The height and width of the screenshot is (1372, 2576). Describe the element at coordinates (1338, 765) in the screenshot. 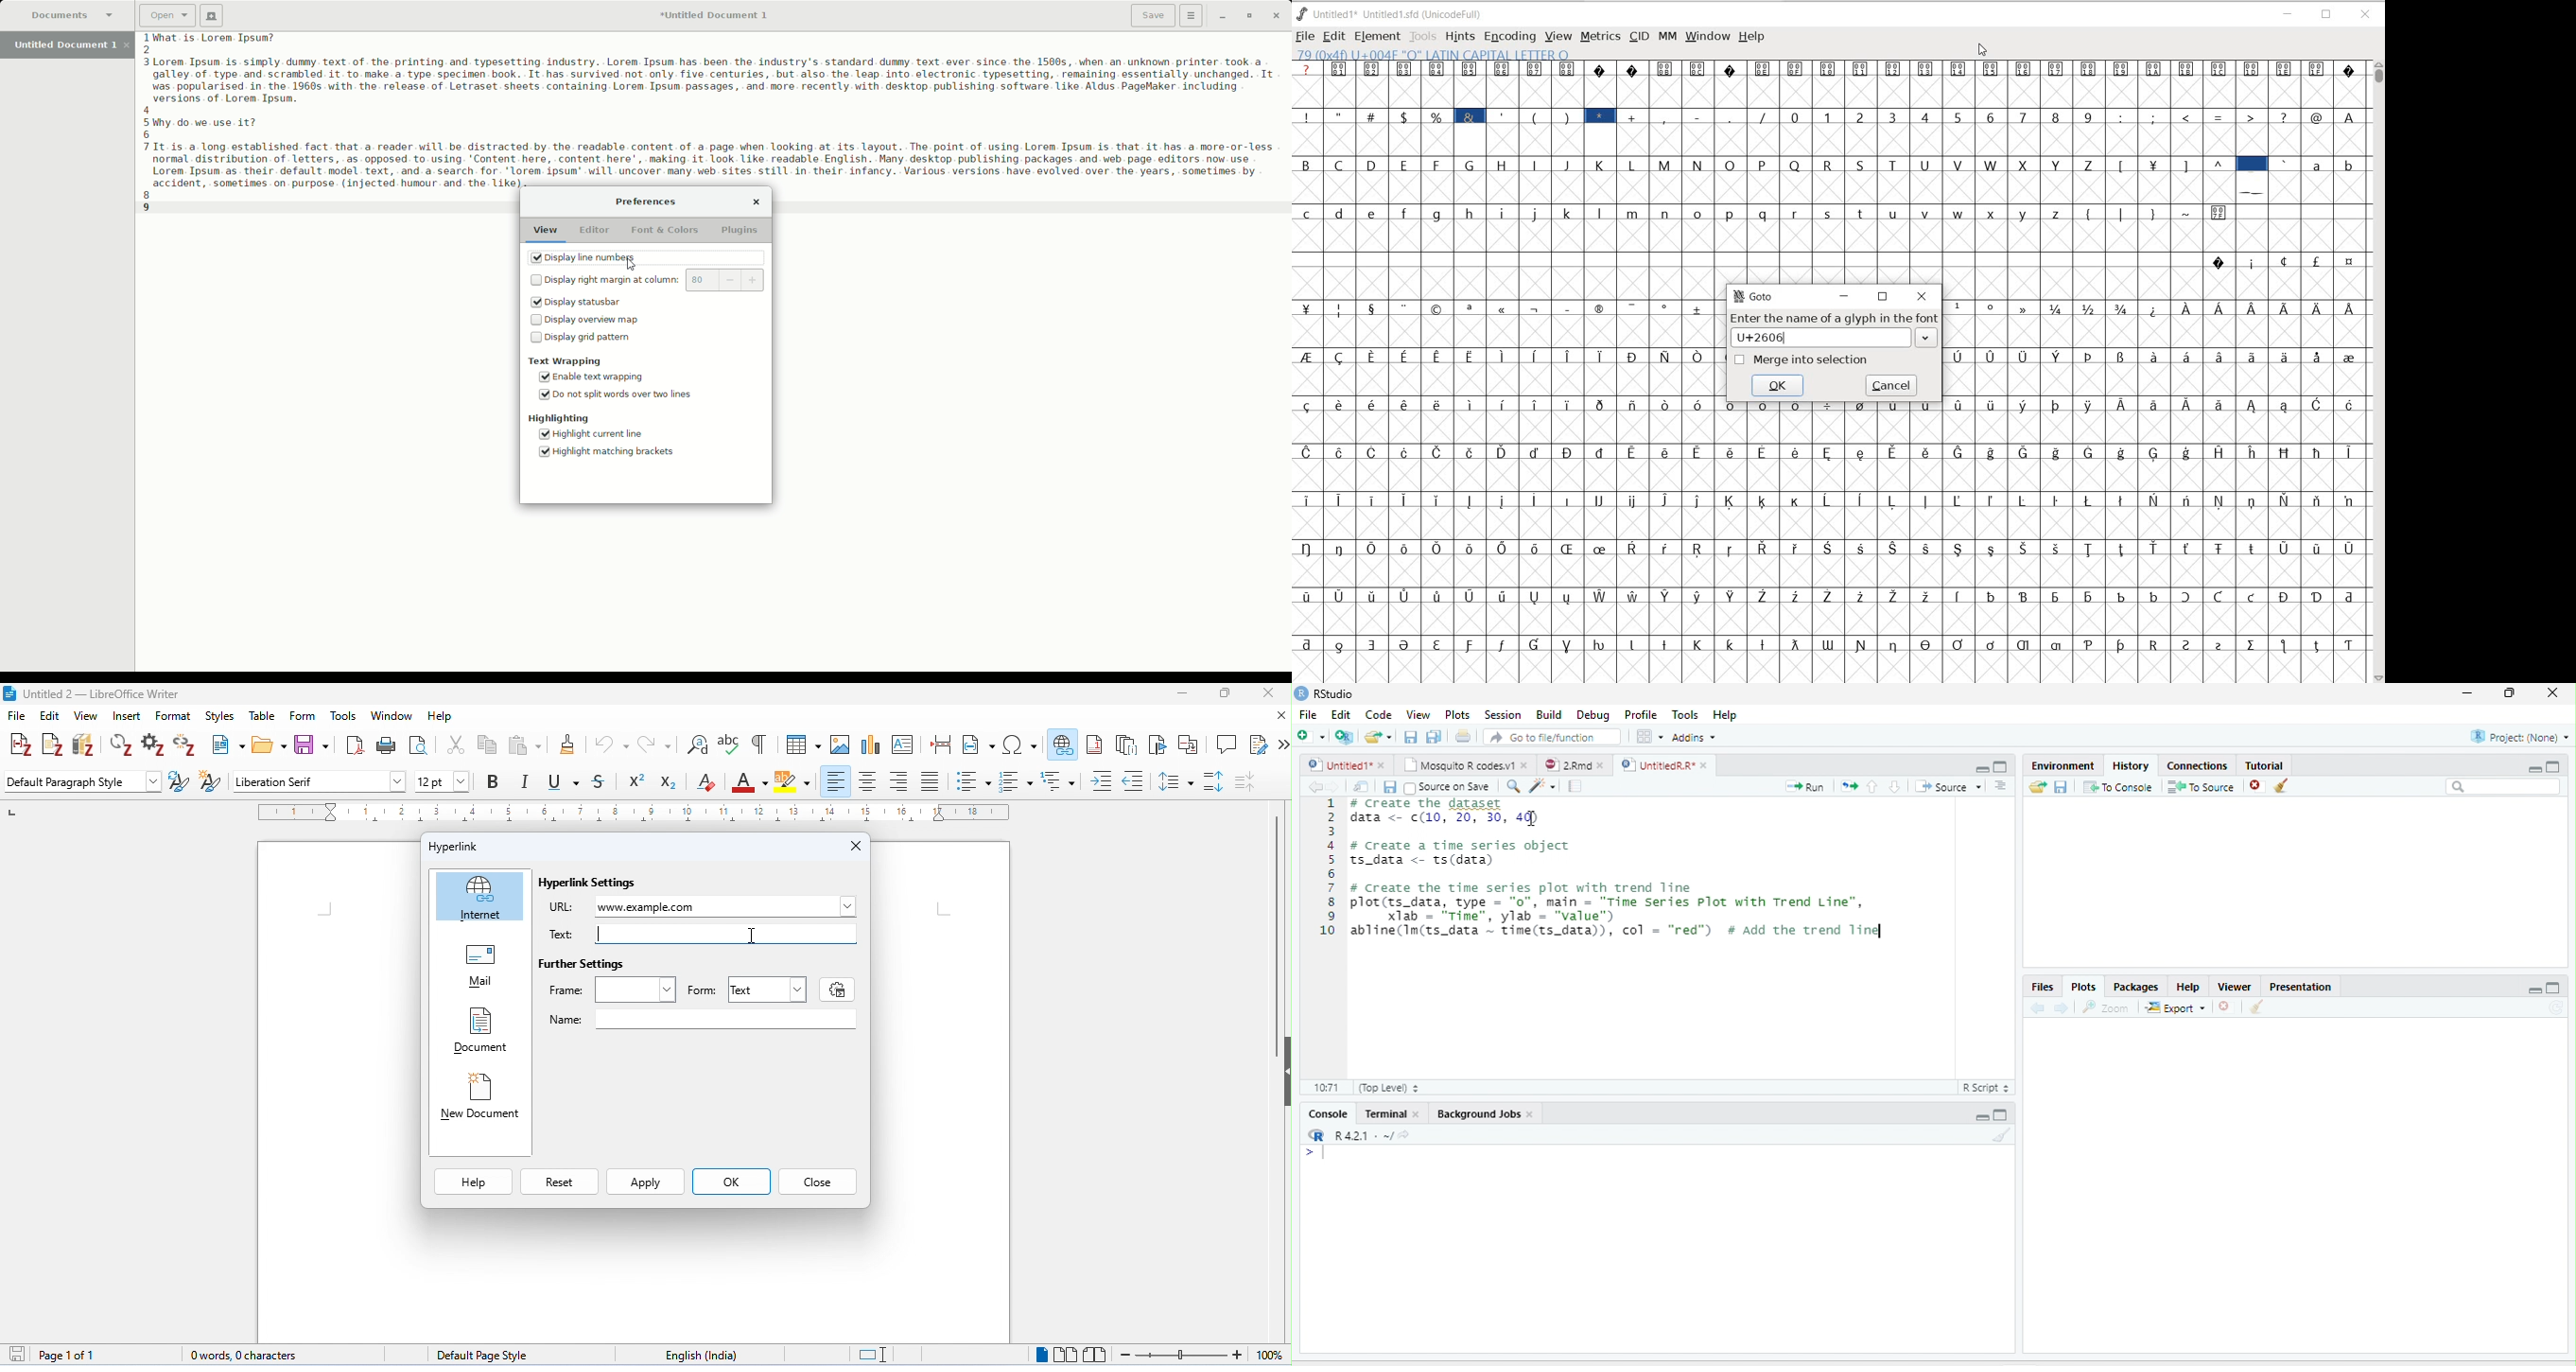

I see `Untitled1*` at that location.